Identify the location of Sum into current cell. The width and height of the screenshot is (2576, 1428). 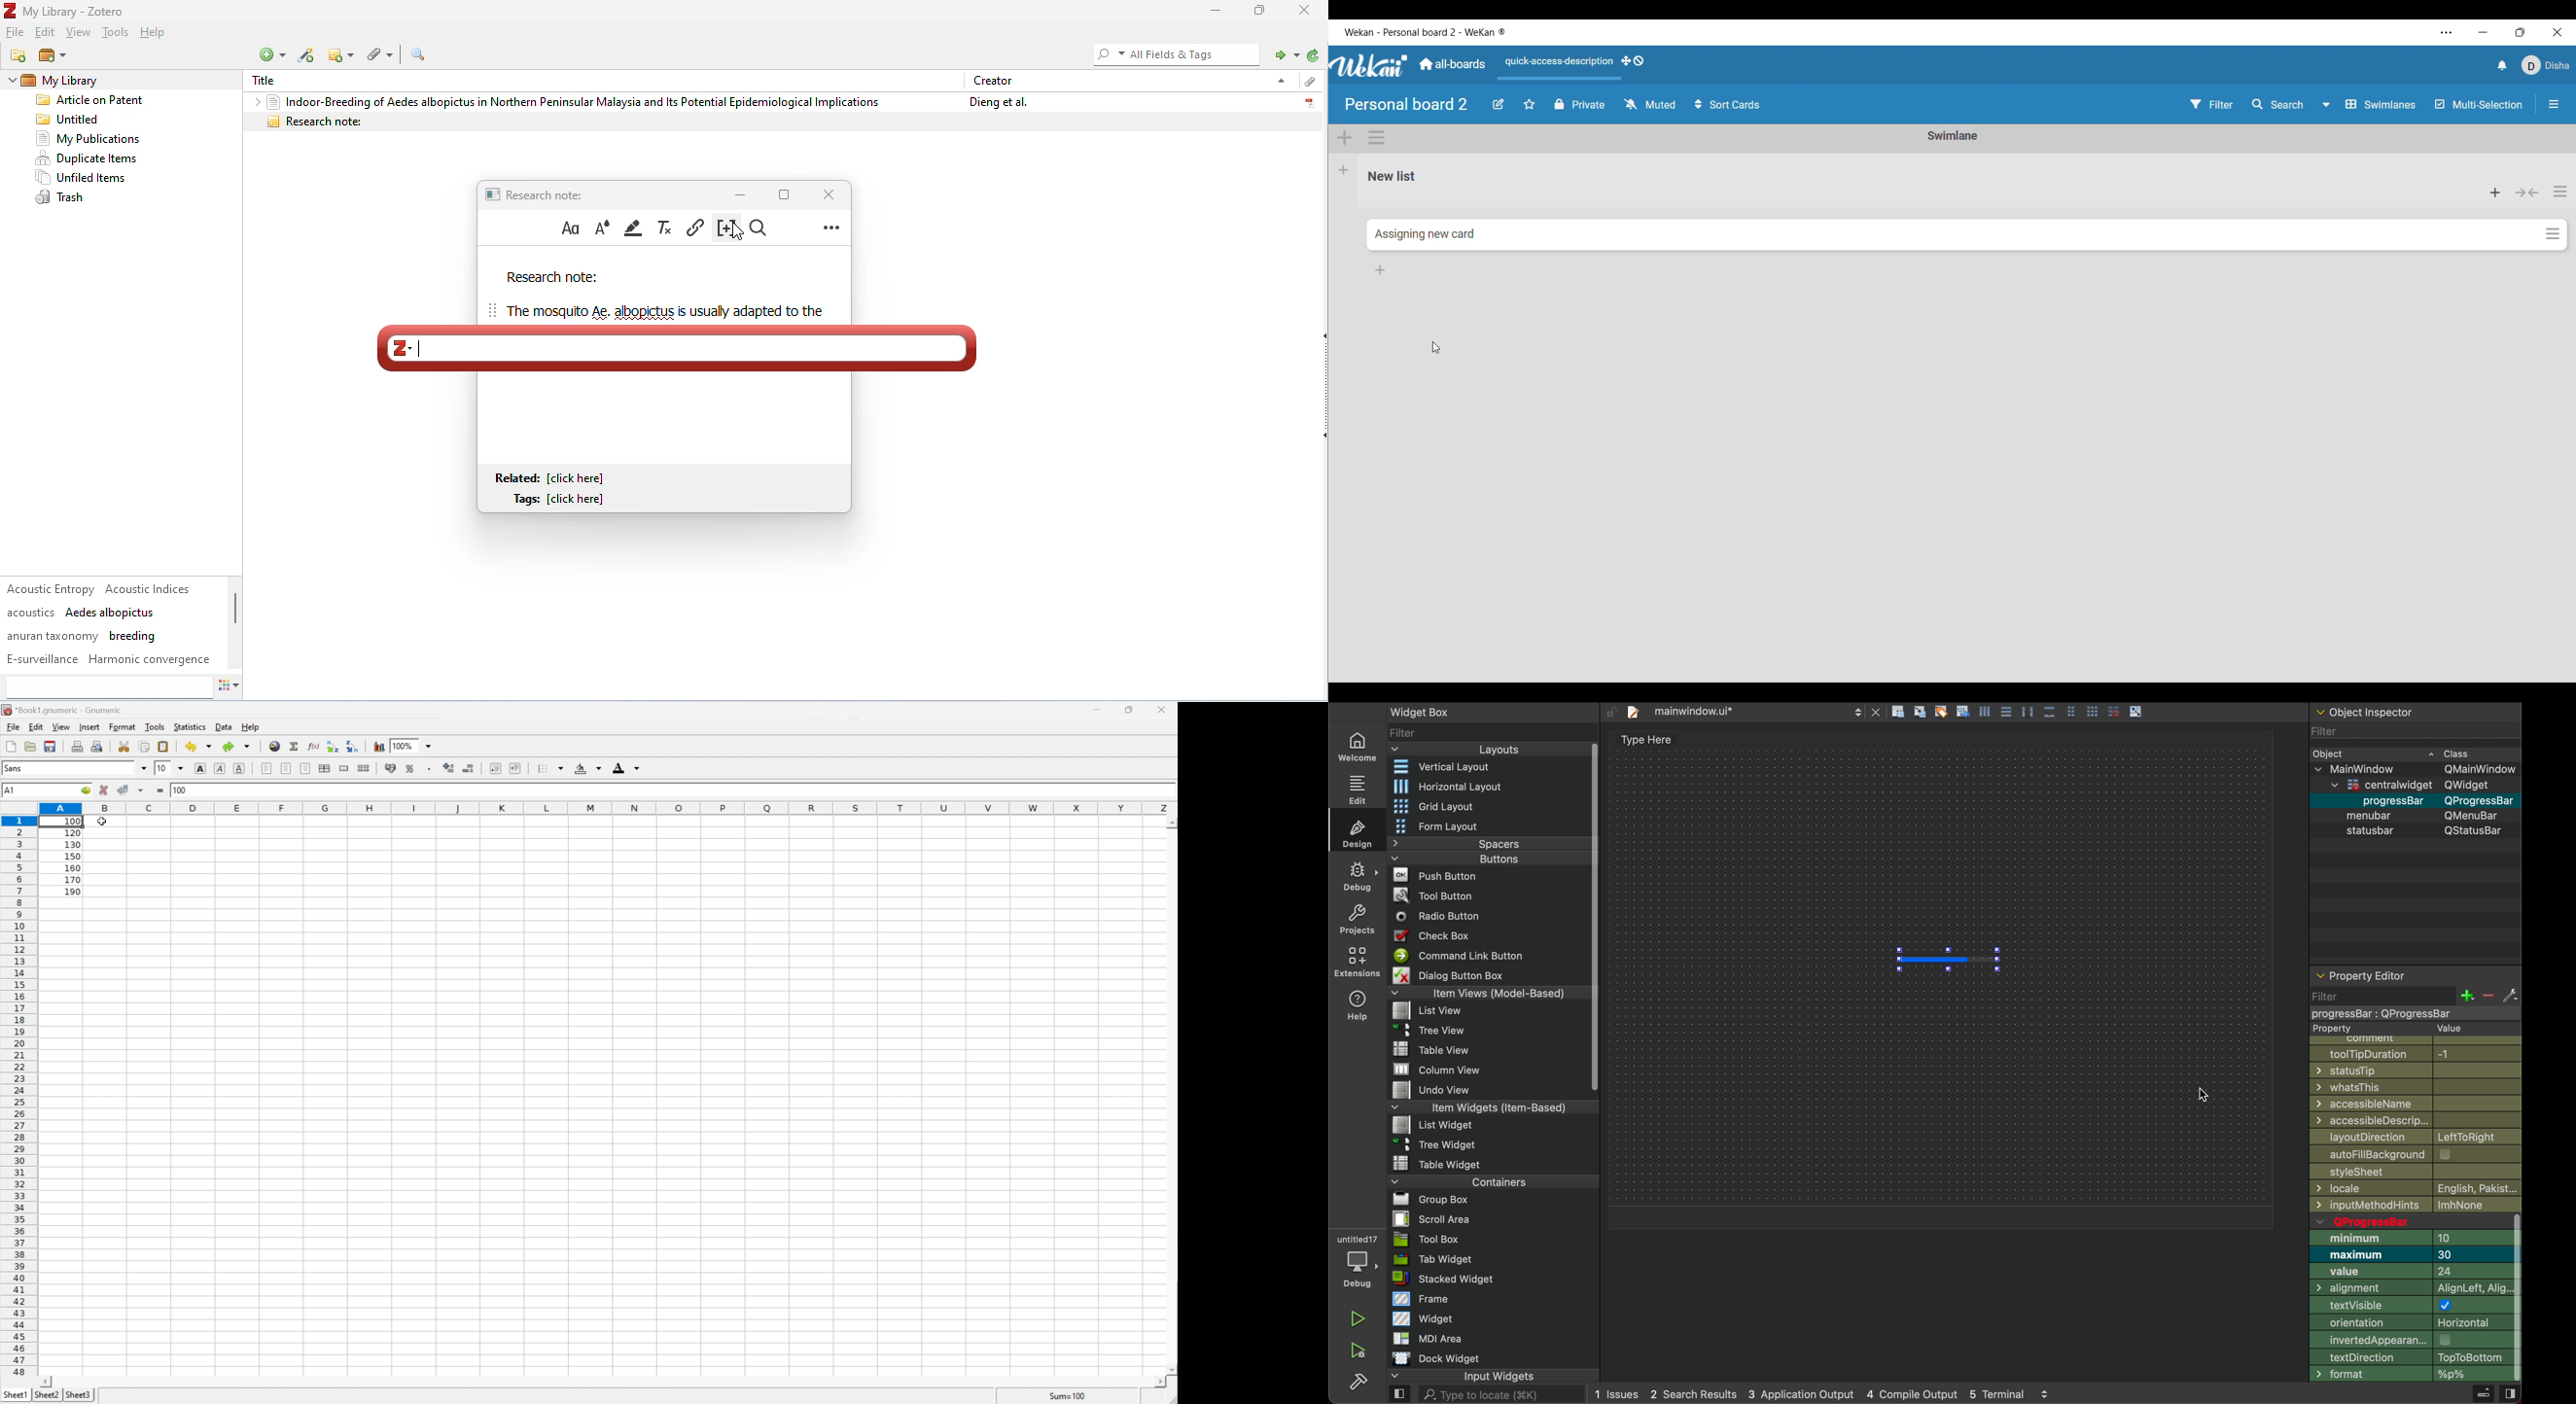
(292, 746).